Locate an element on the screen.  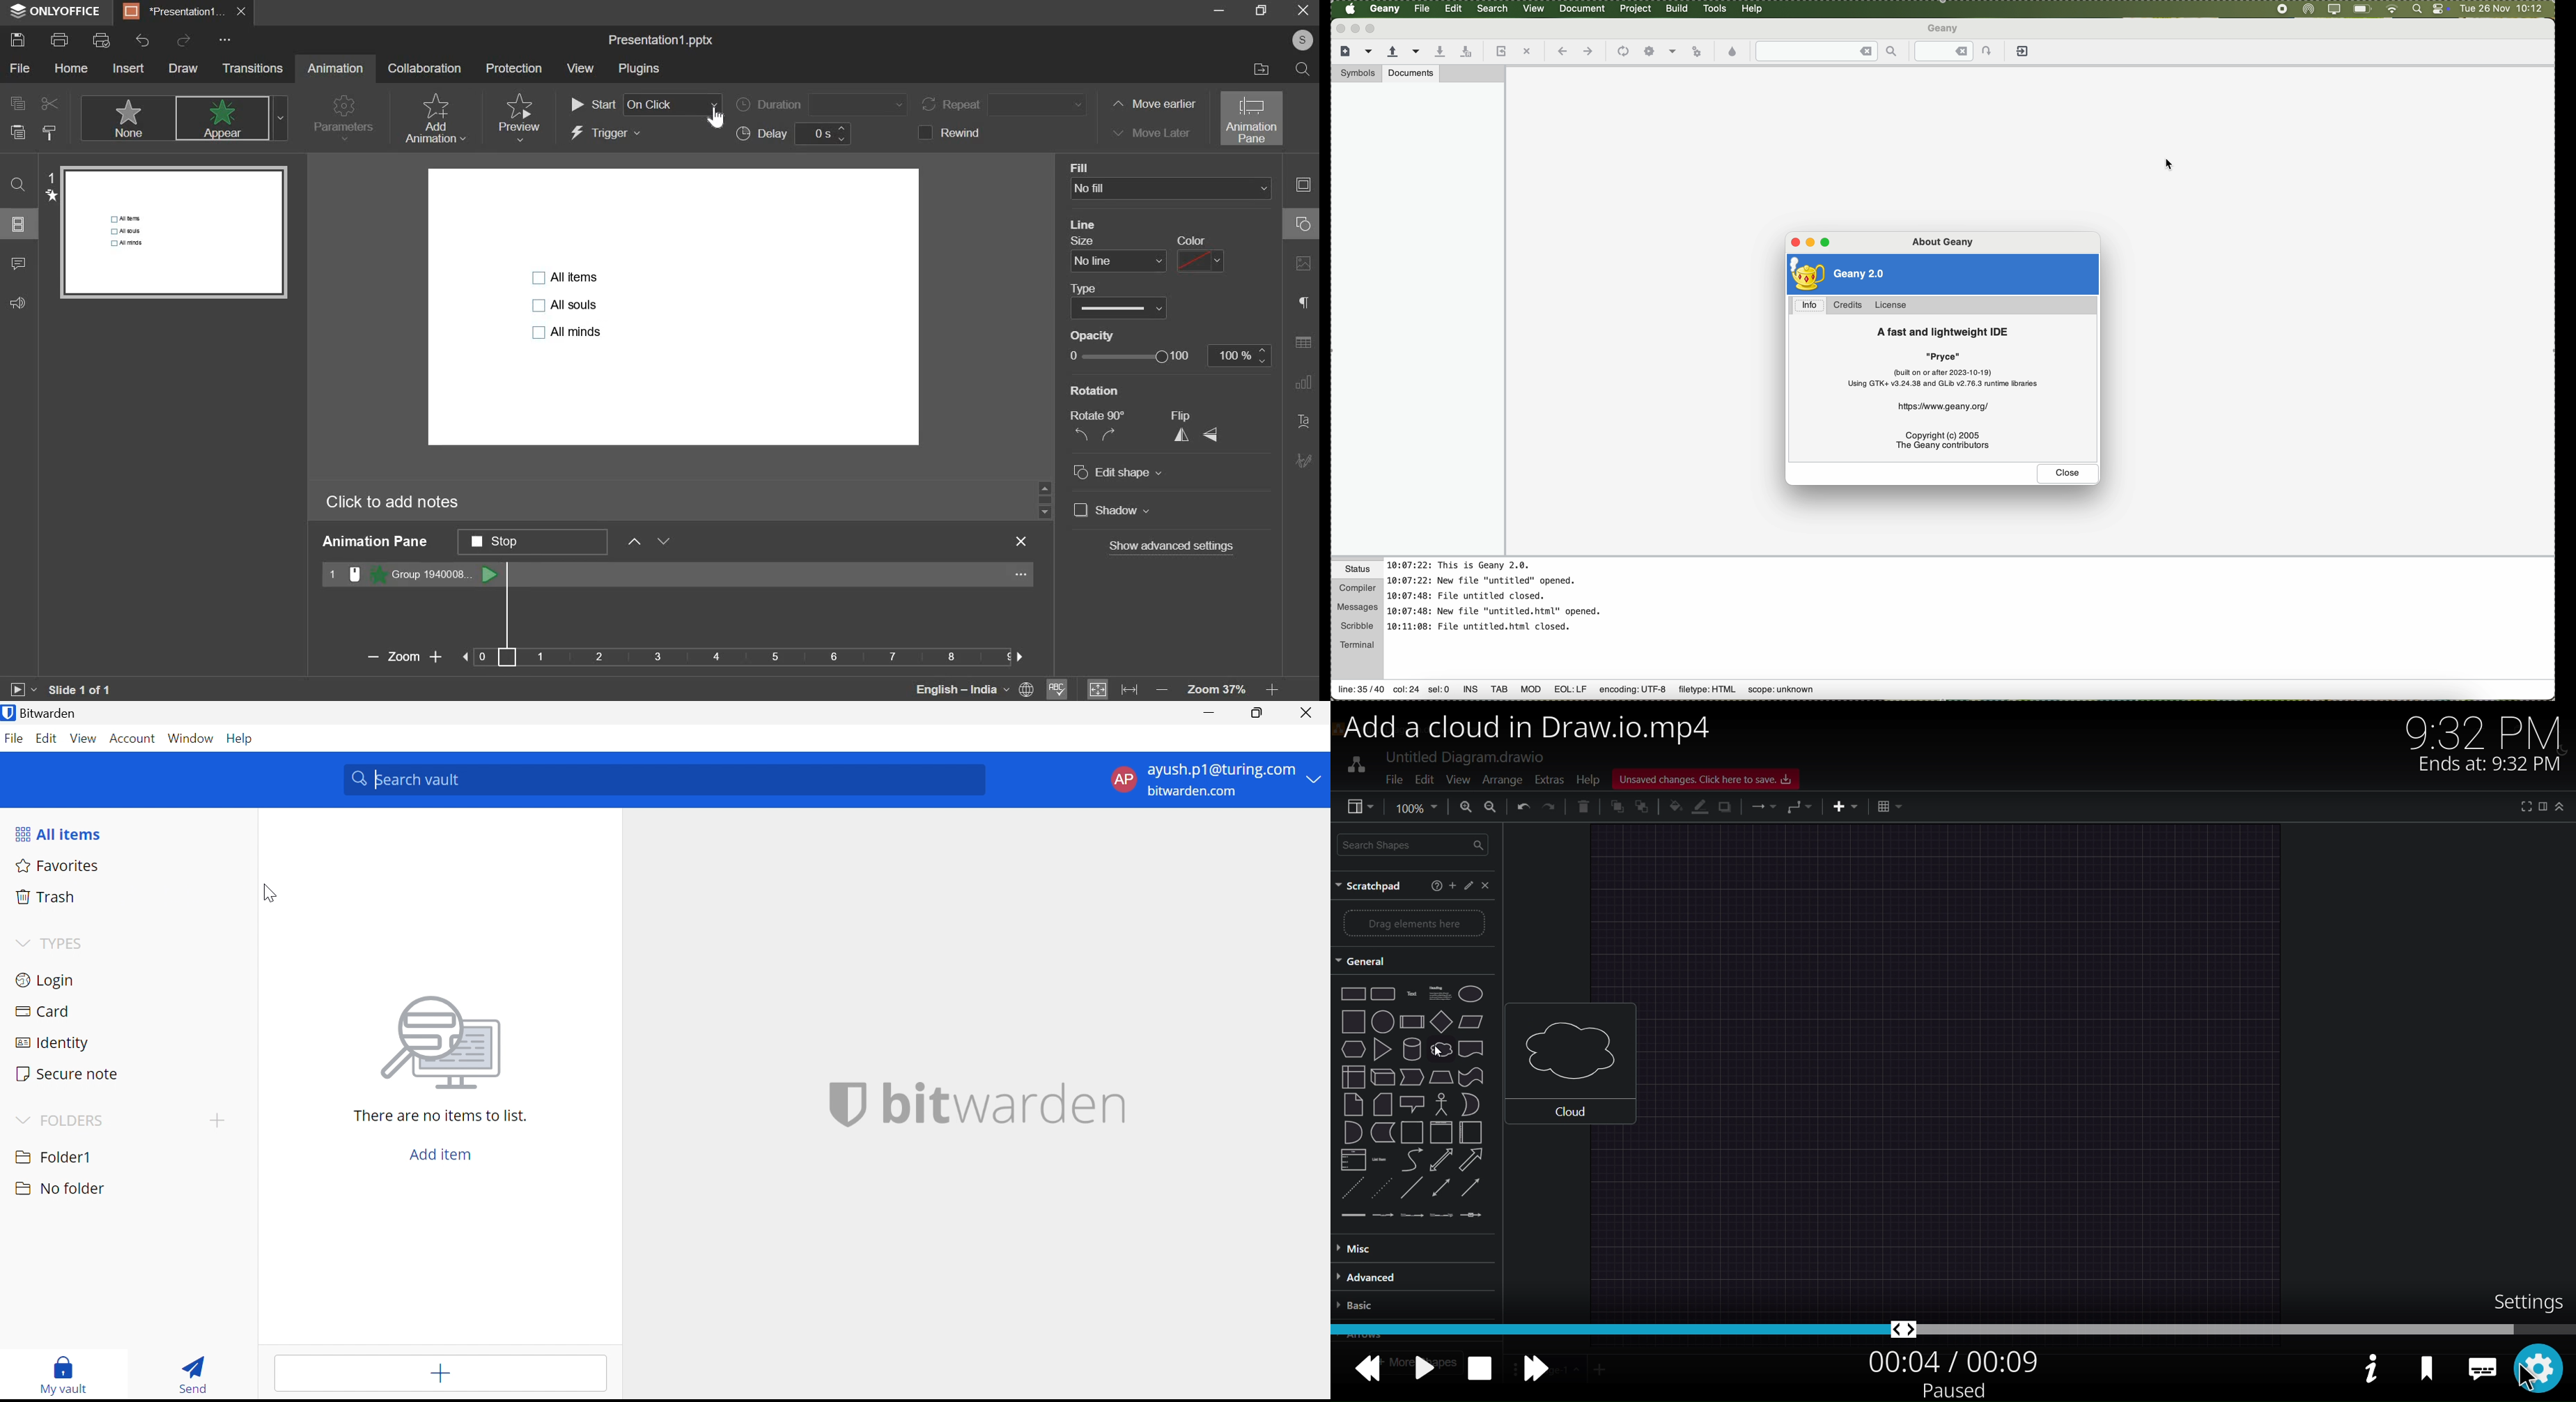
find is located at coordinates (18, 185).